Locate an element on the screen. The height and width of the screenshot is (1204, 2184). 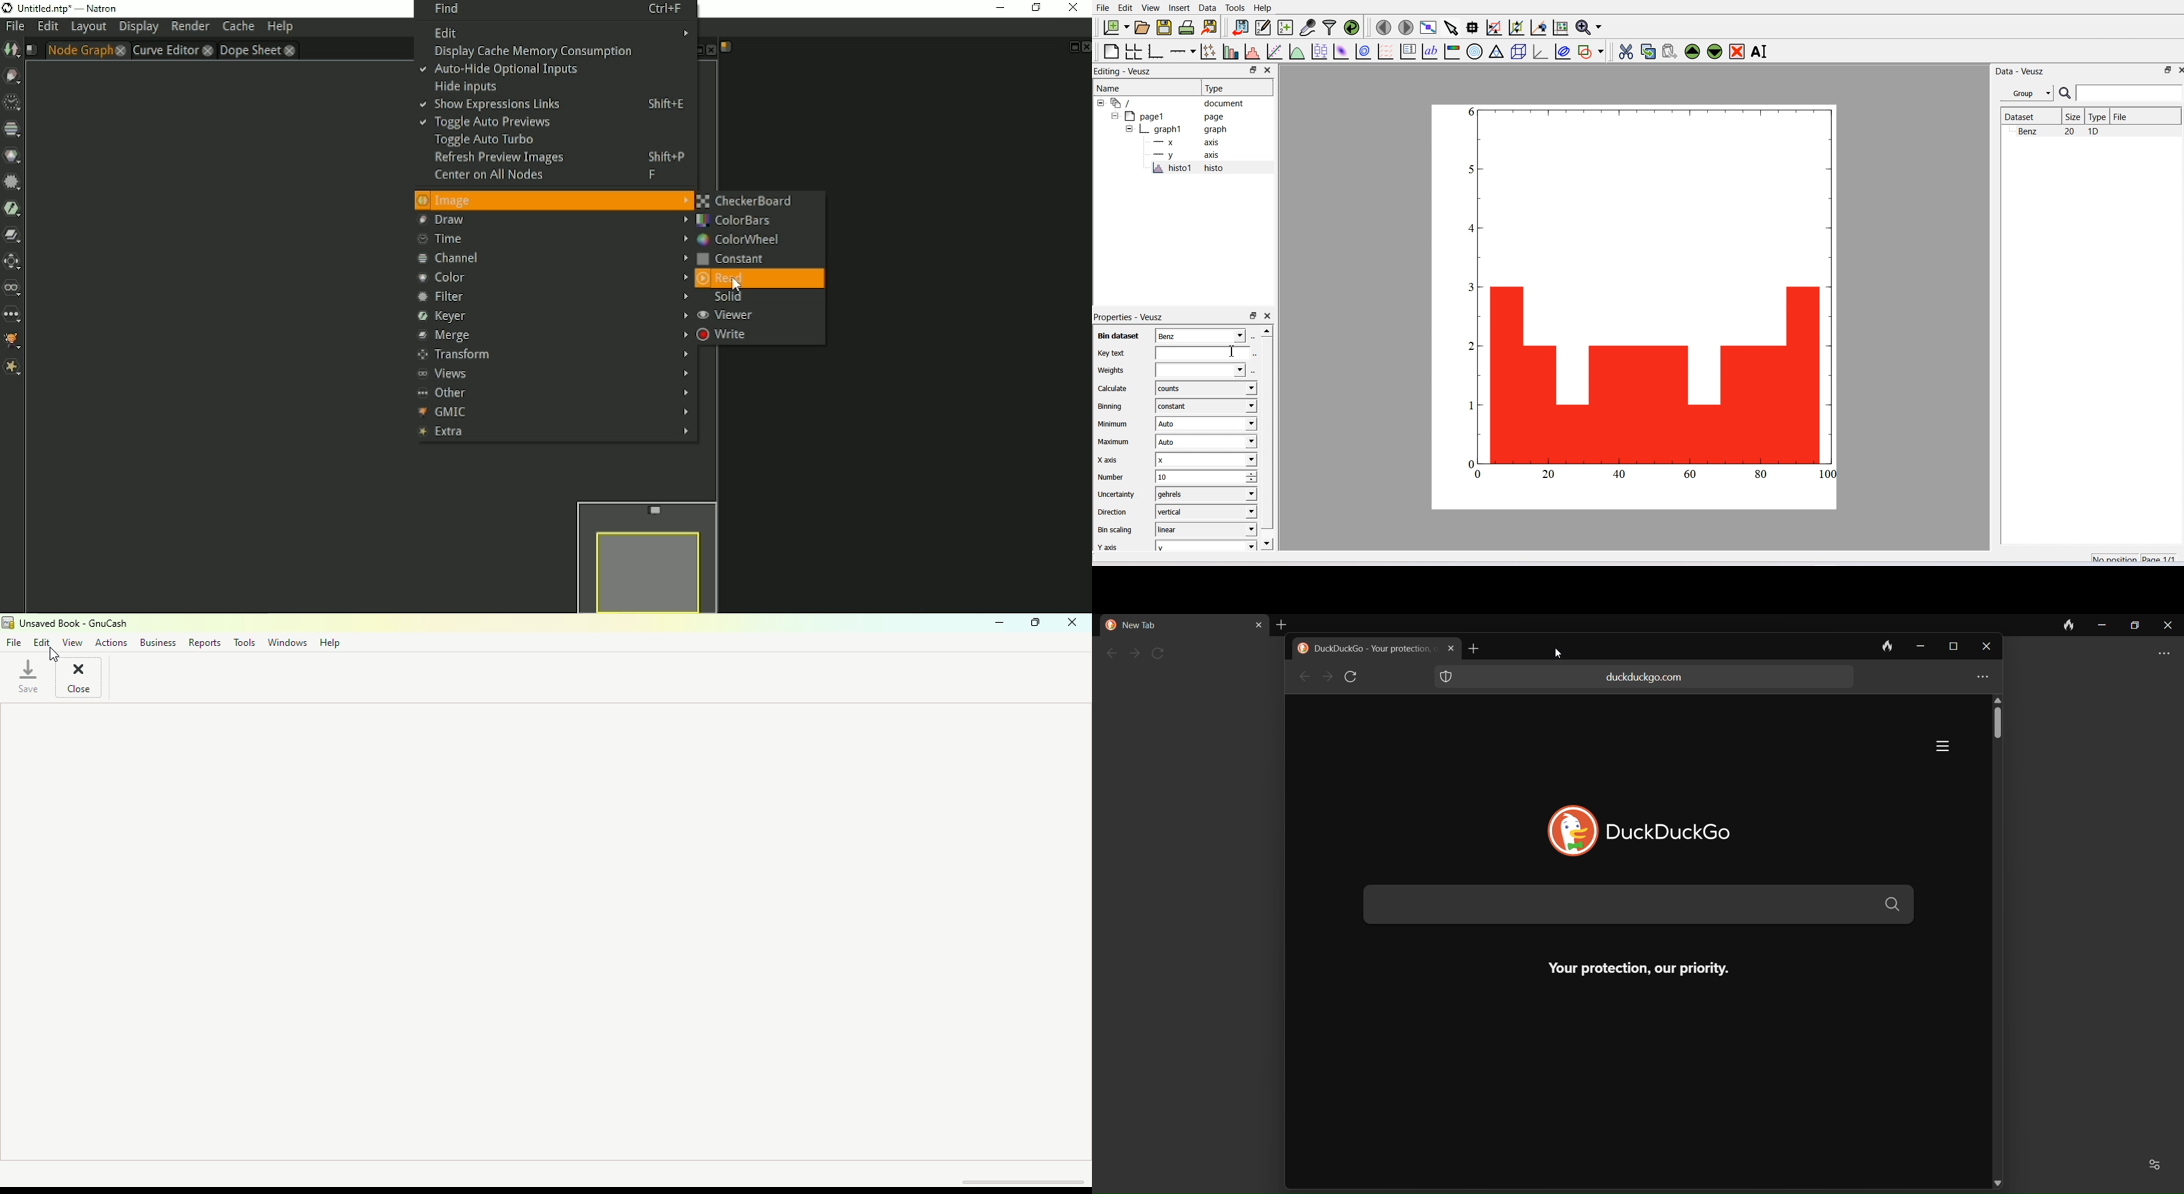
Rename the selected widget is located at coordinates (1760, 51).